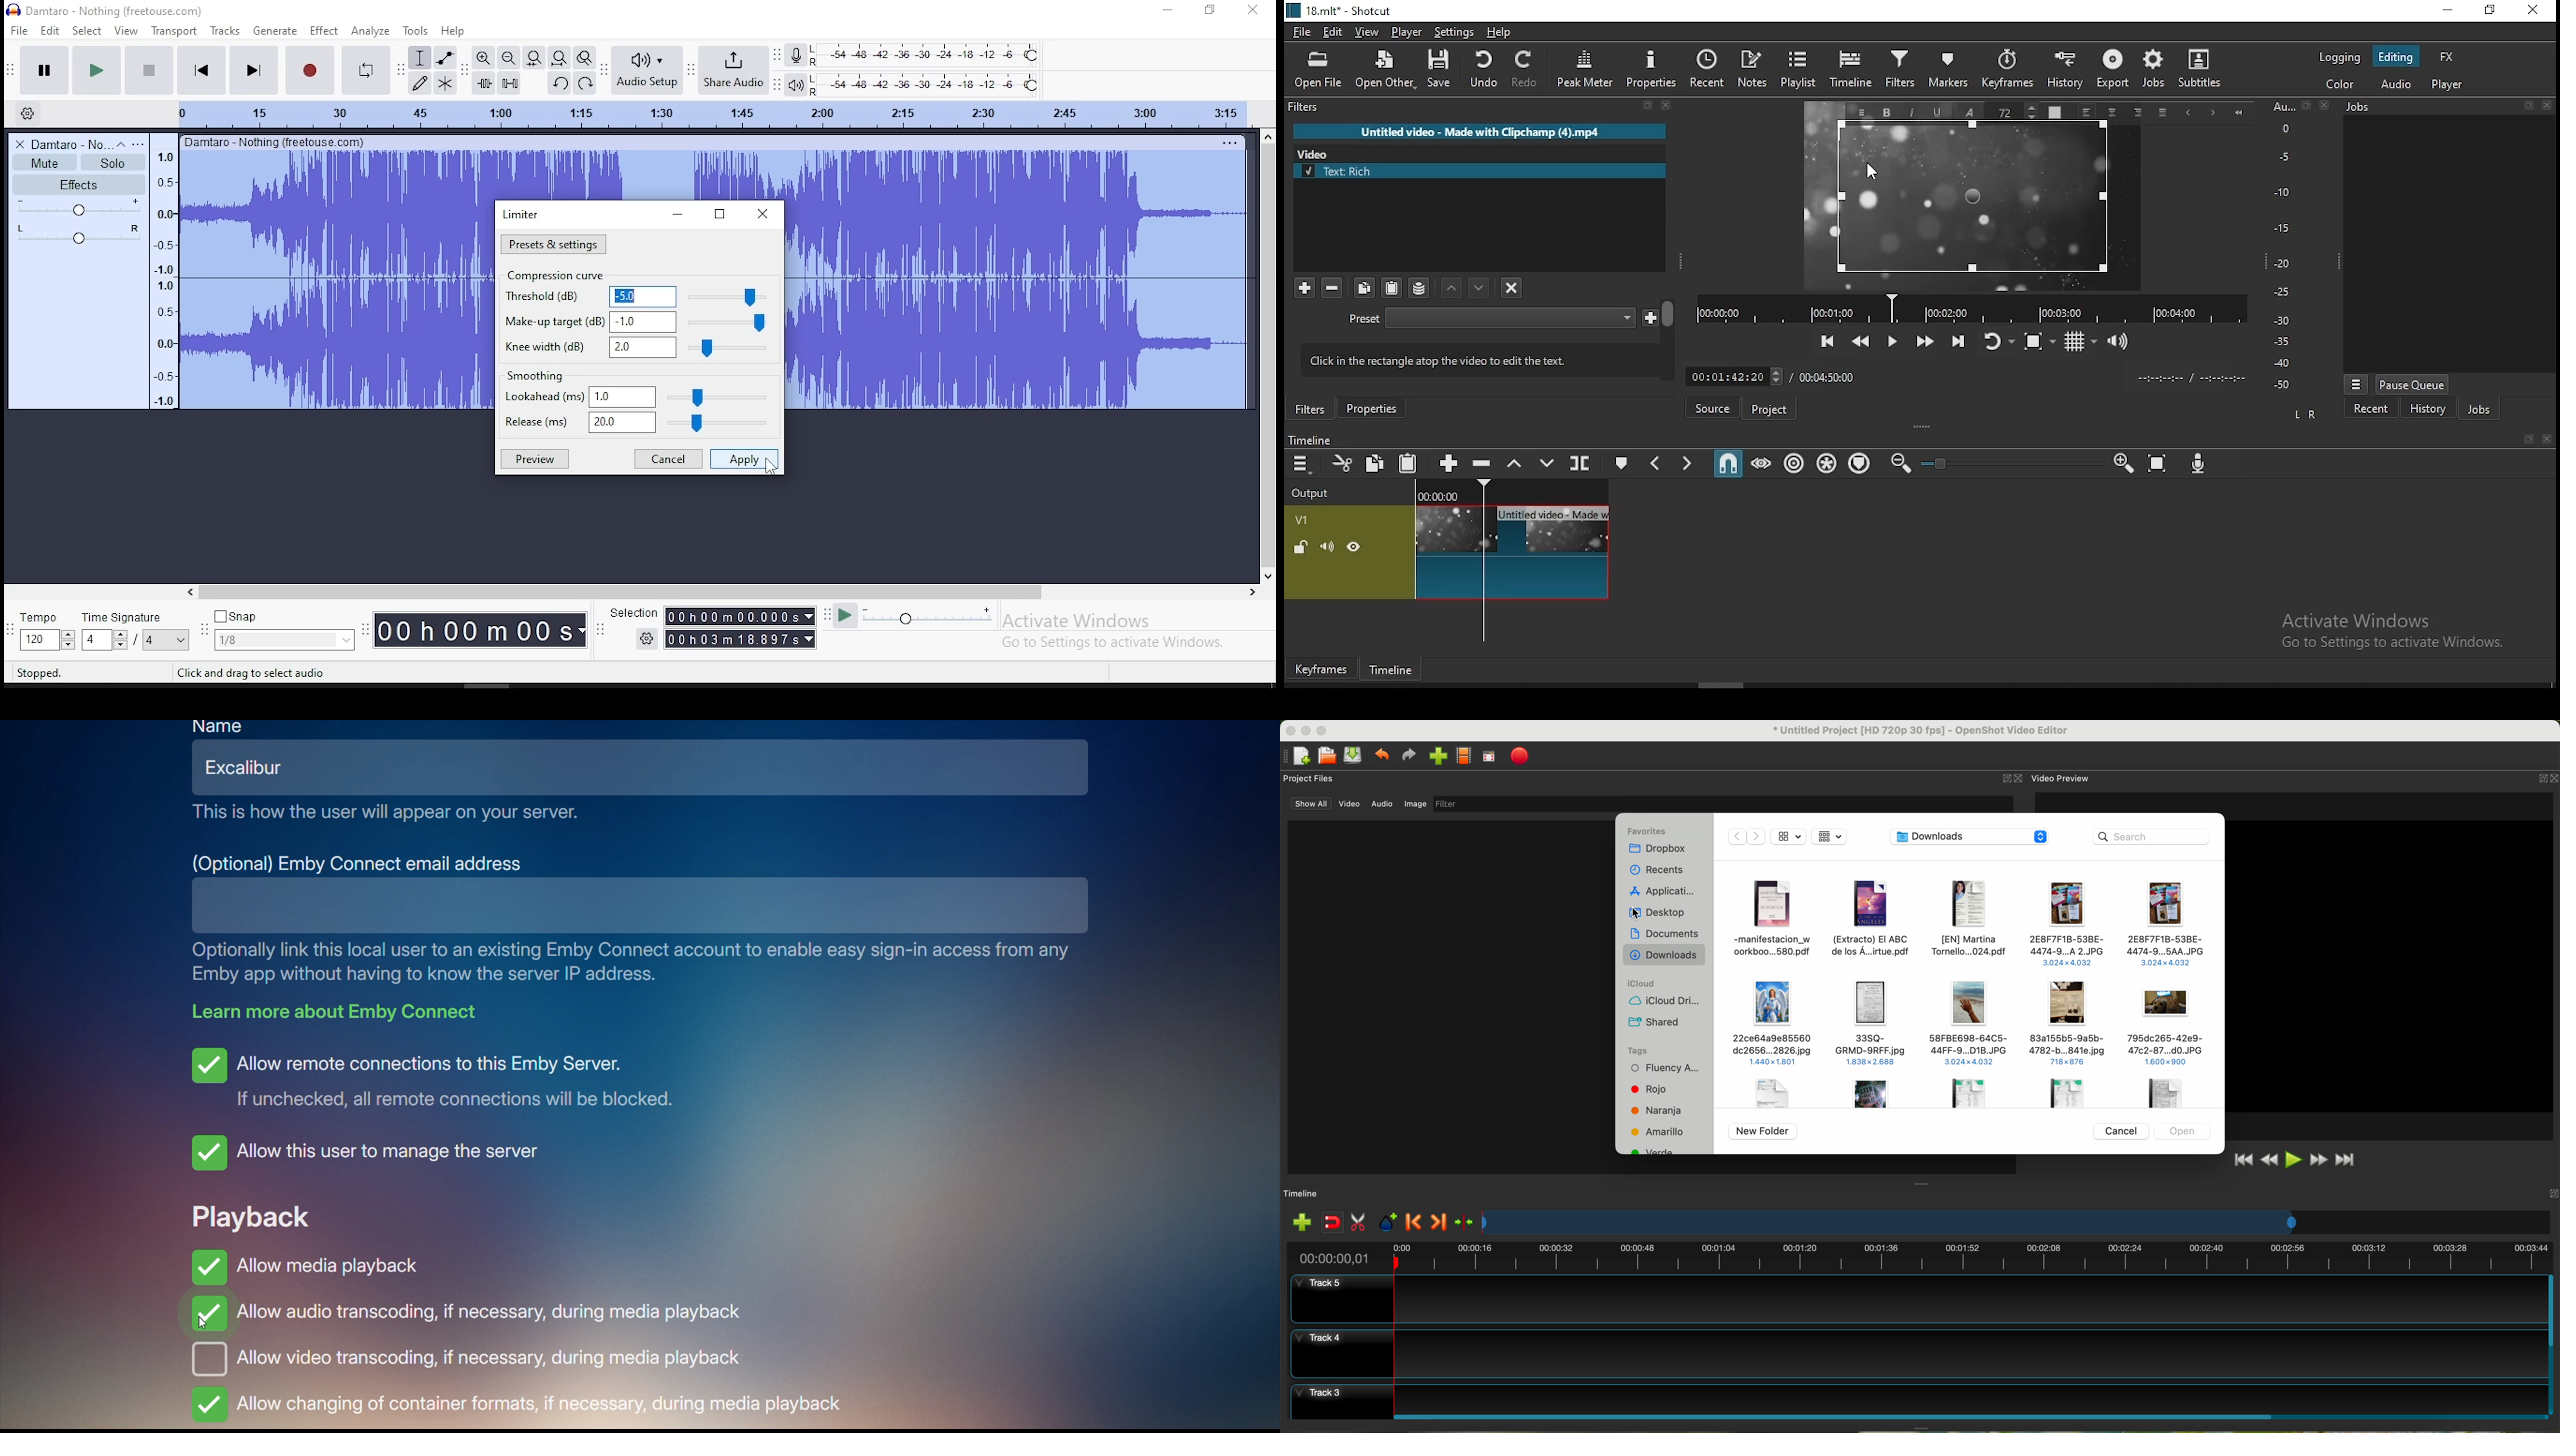 The image size is (2576, 1456). Describe the element at coordinates (1451, 462) in the screenshot. I see `append` at that location.